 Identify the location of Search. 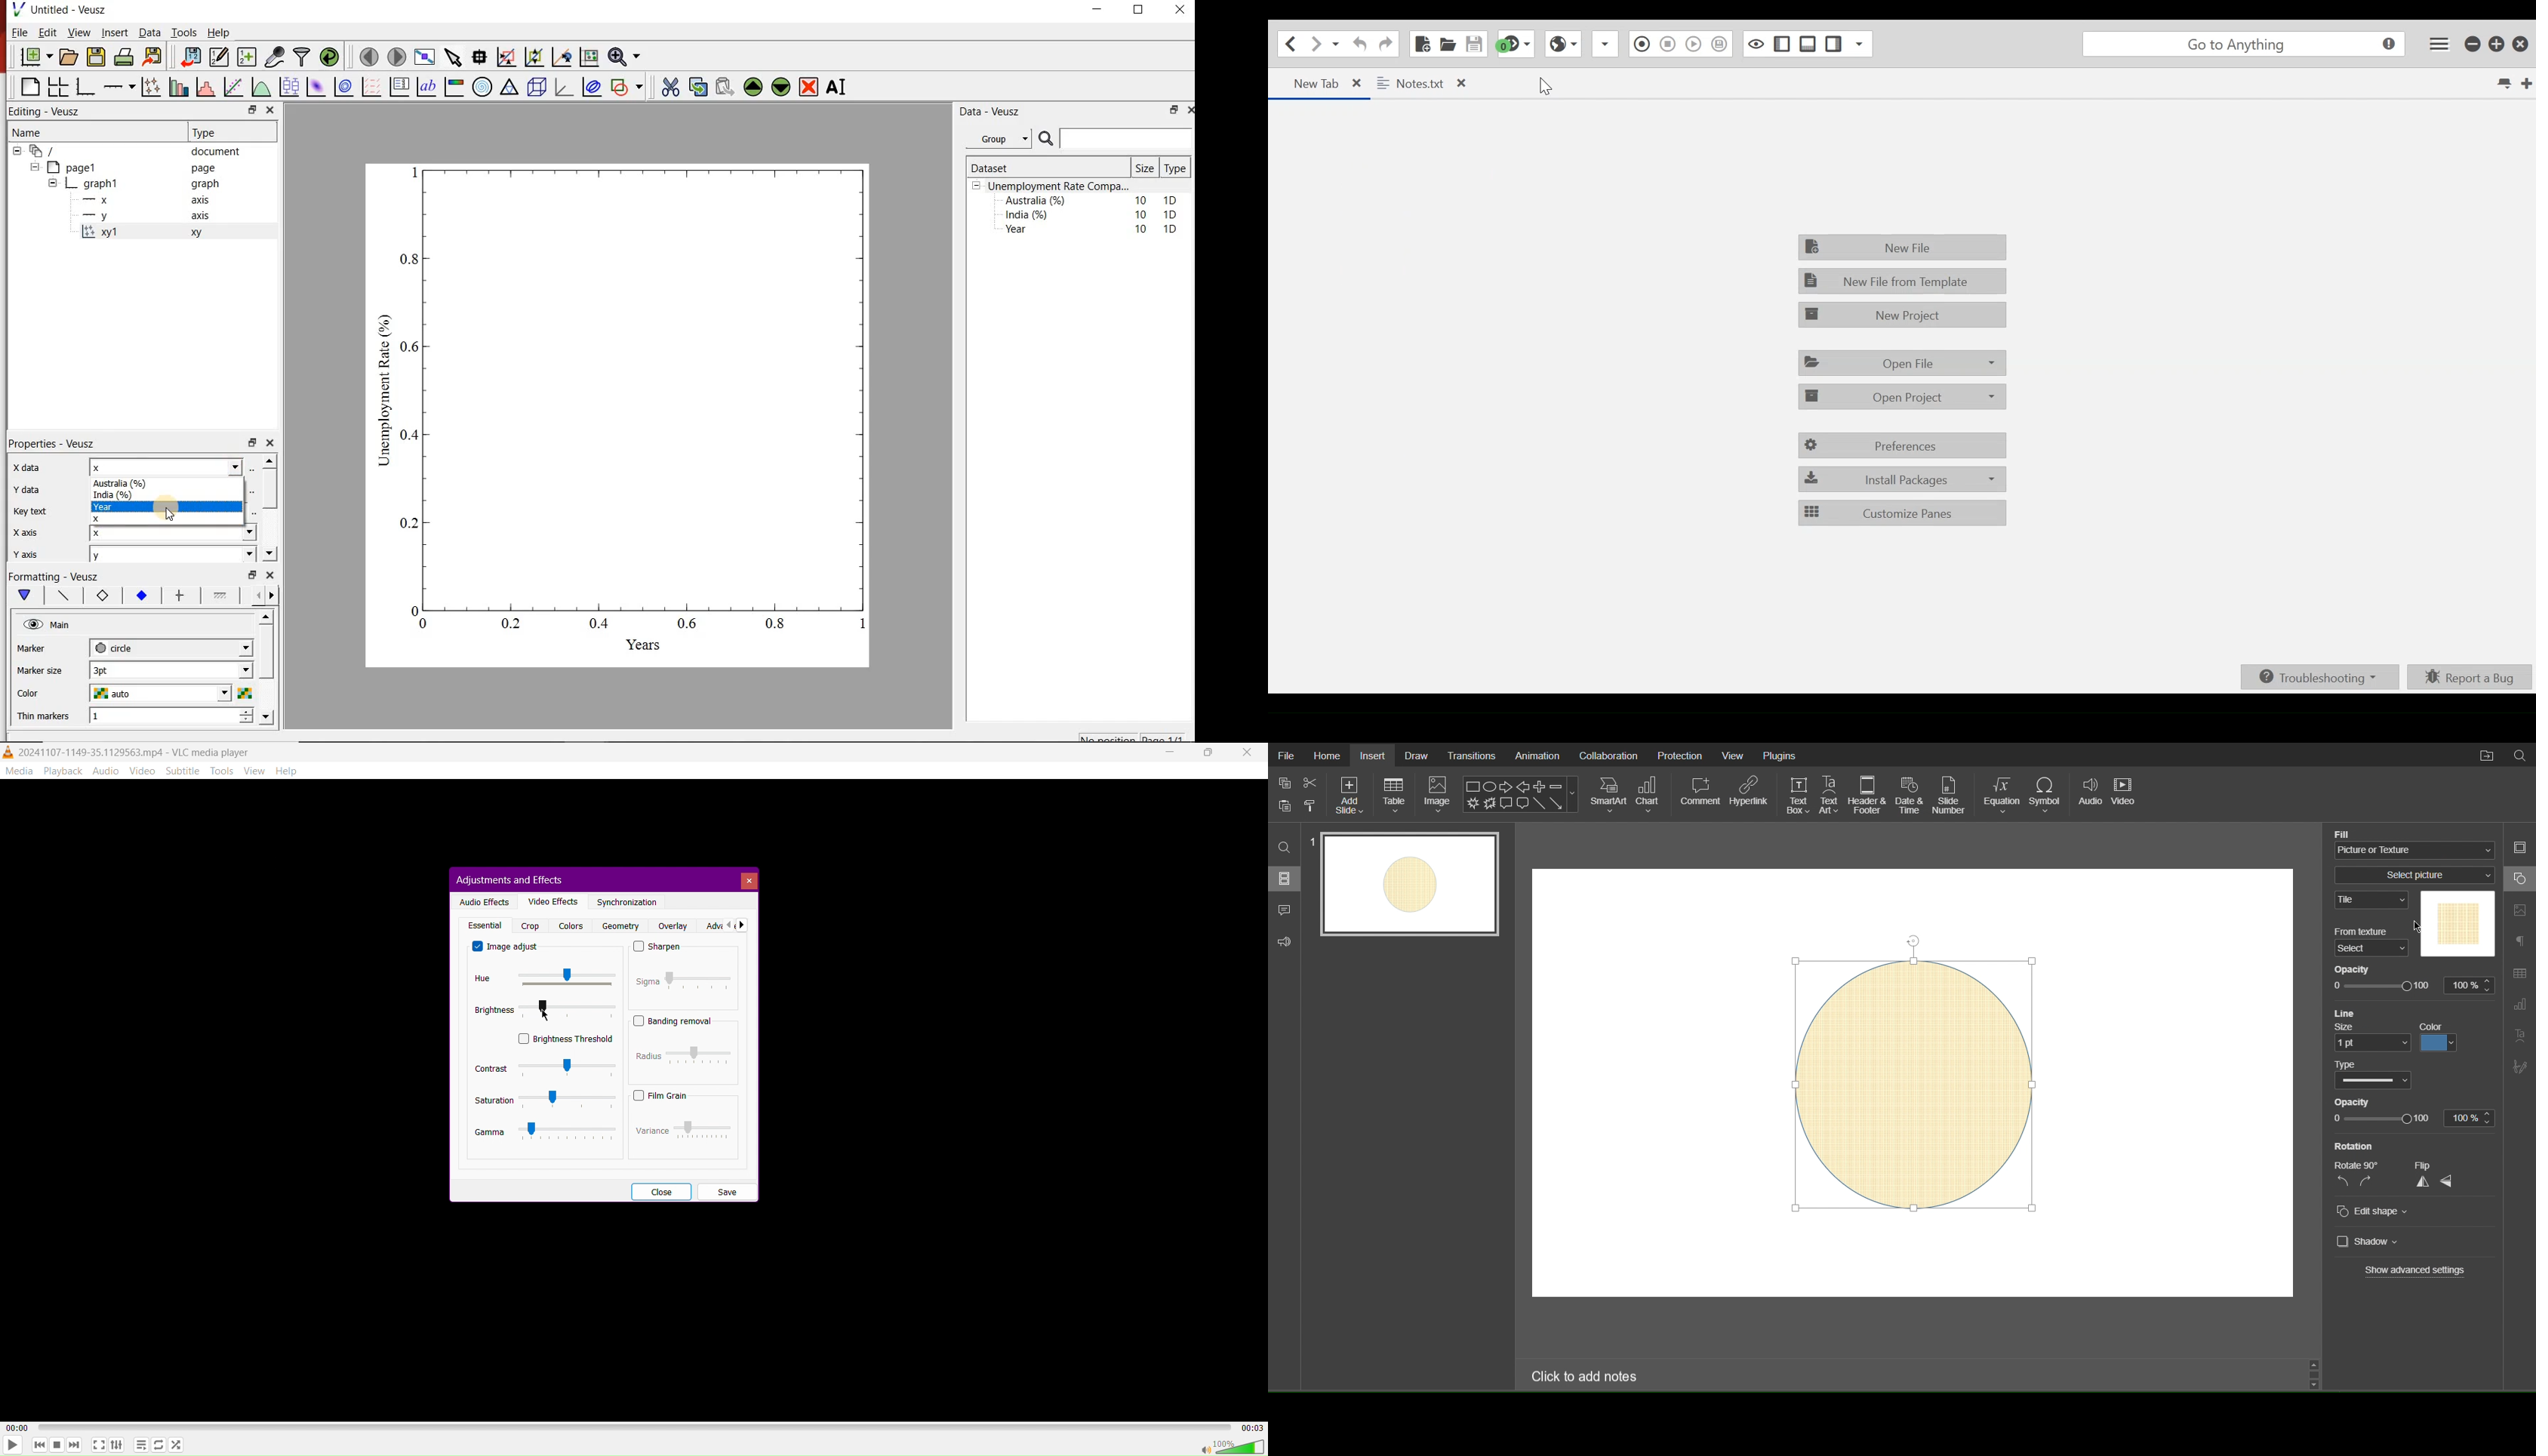
(2521, 756).